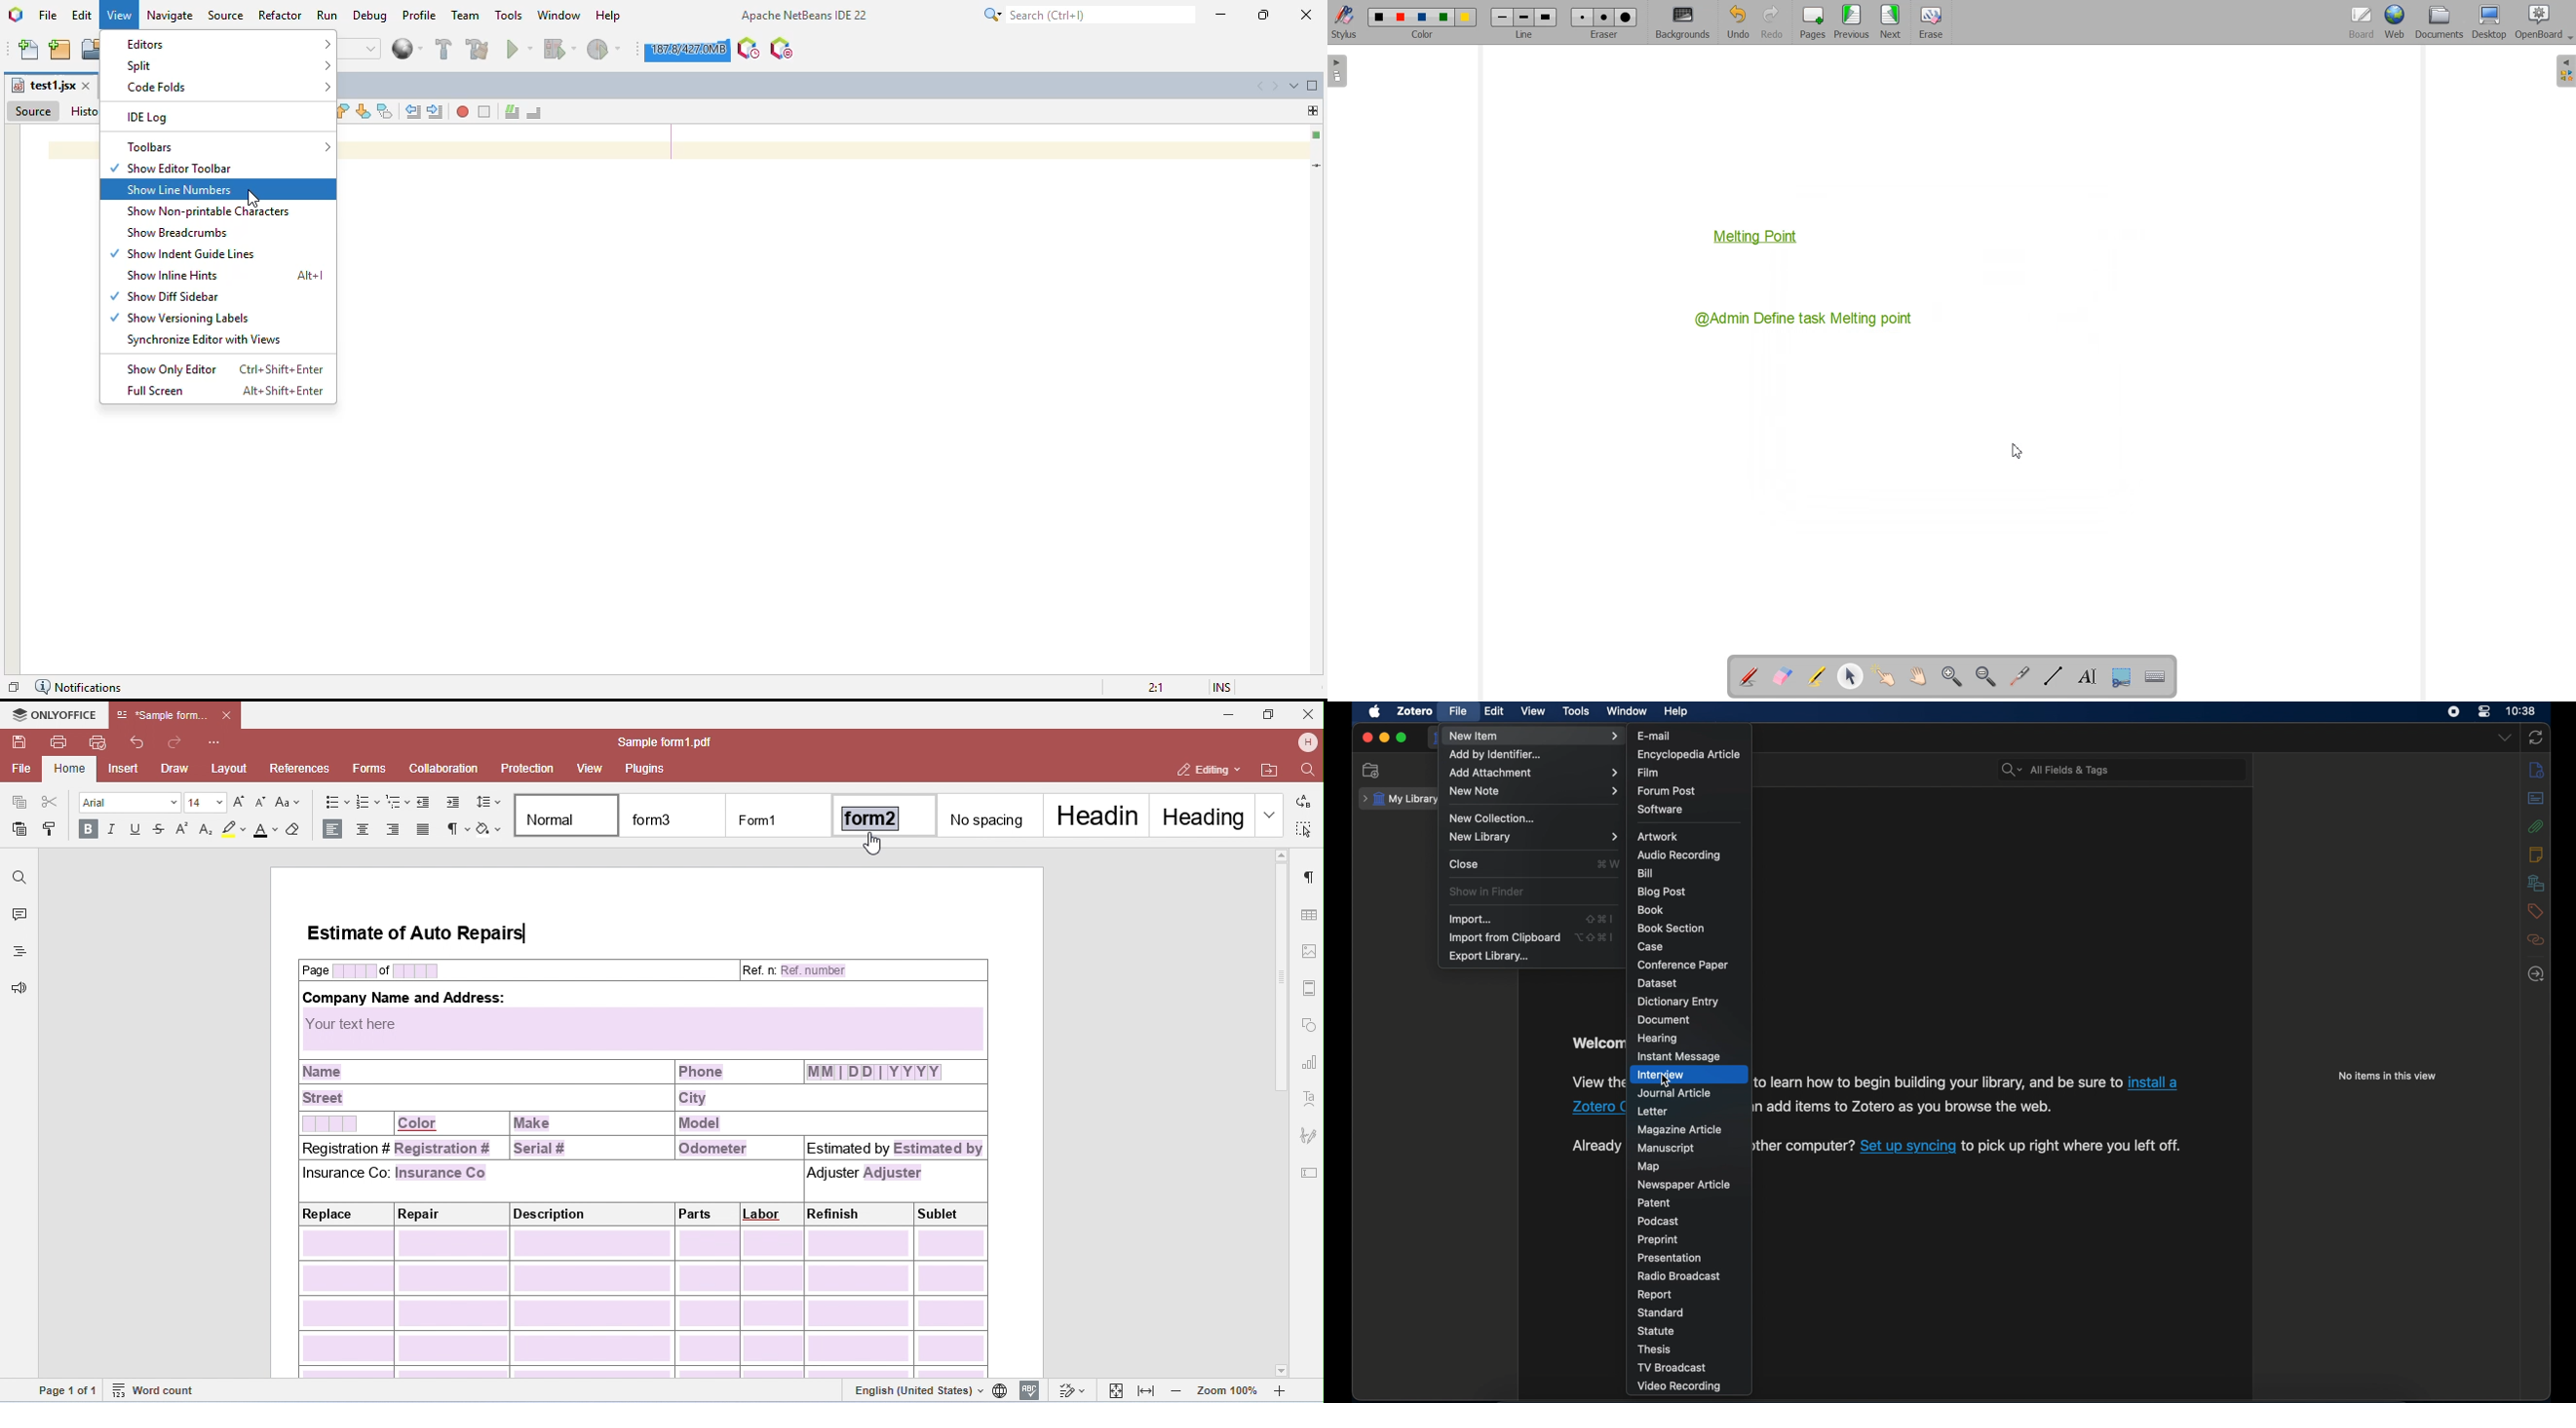 The image size is (2576, 1428). What do you see at coordinates (1682, 1387) in the screenshot?
I see `video recording` at bounding box center [1682, 1387].